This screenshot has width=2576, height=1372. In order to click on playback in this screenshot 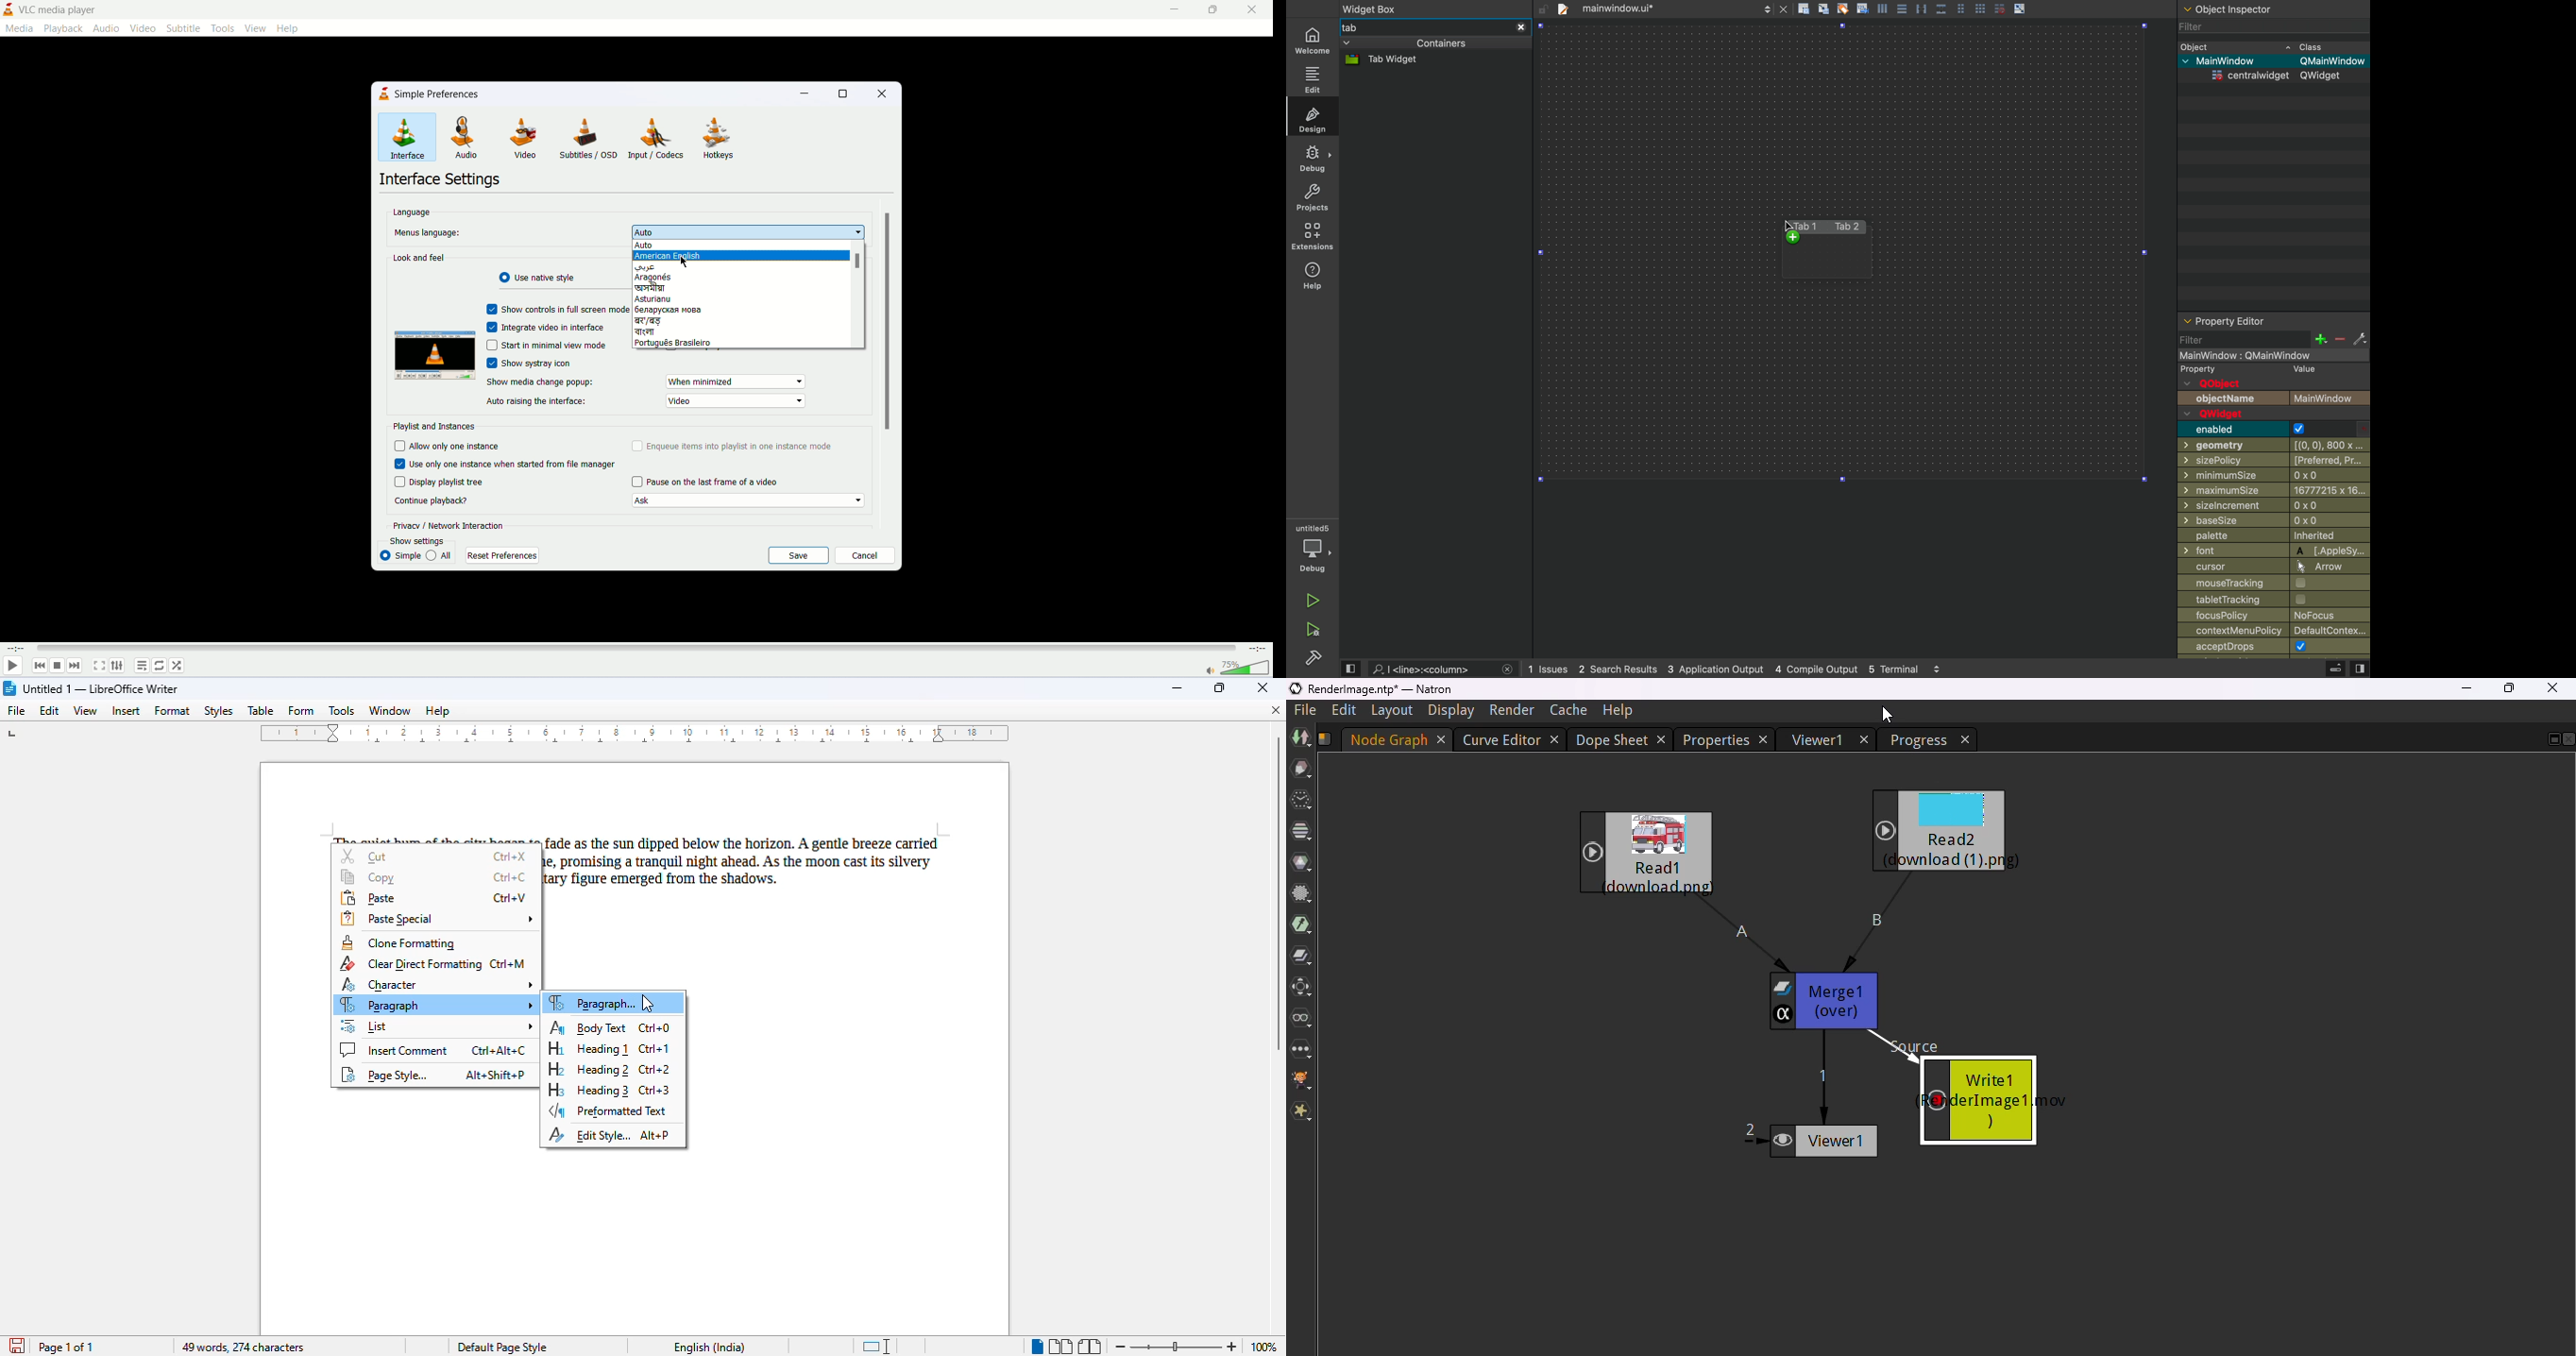, I will do `click(63, 28)`.